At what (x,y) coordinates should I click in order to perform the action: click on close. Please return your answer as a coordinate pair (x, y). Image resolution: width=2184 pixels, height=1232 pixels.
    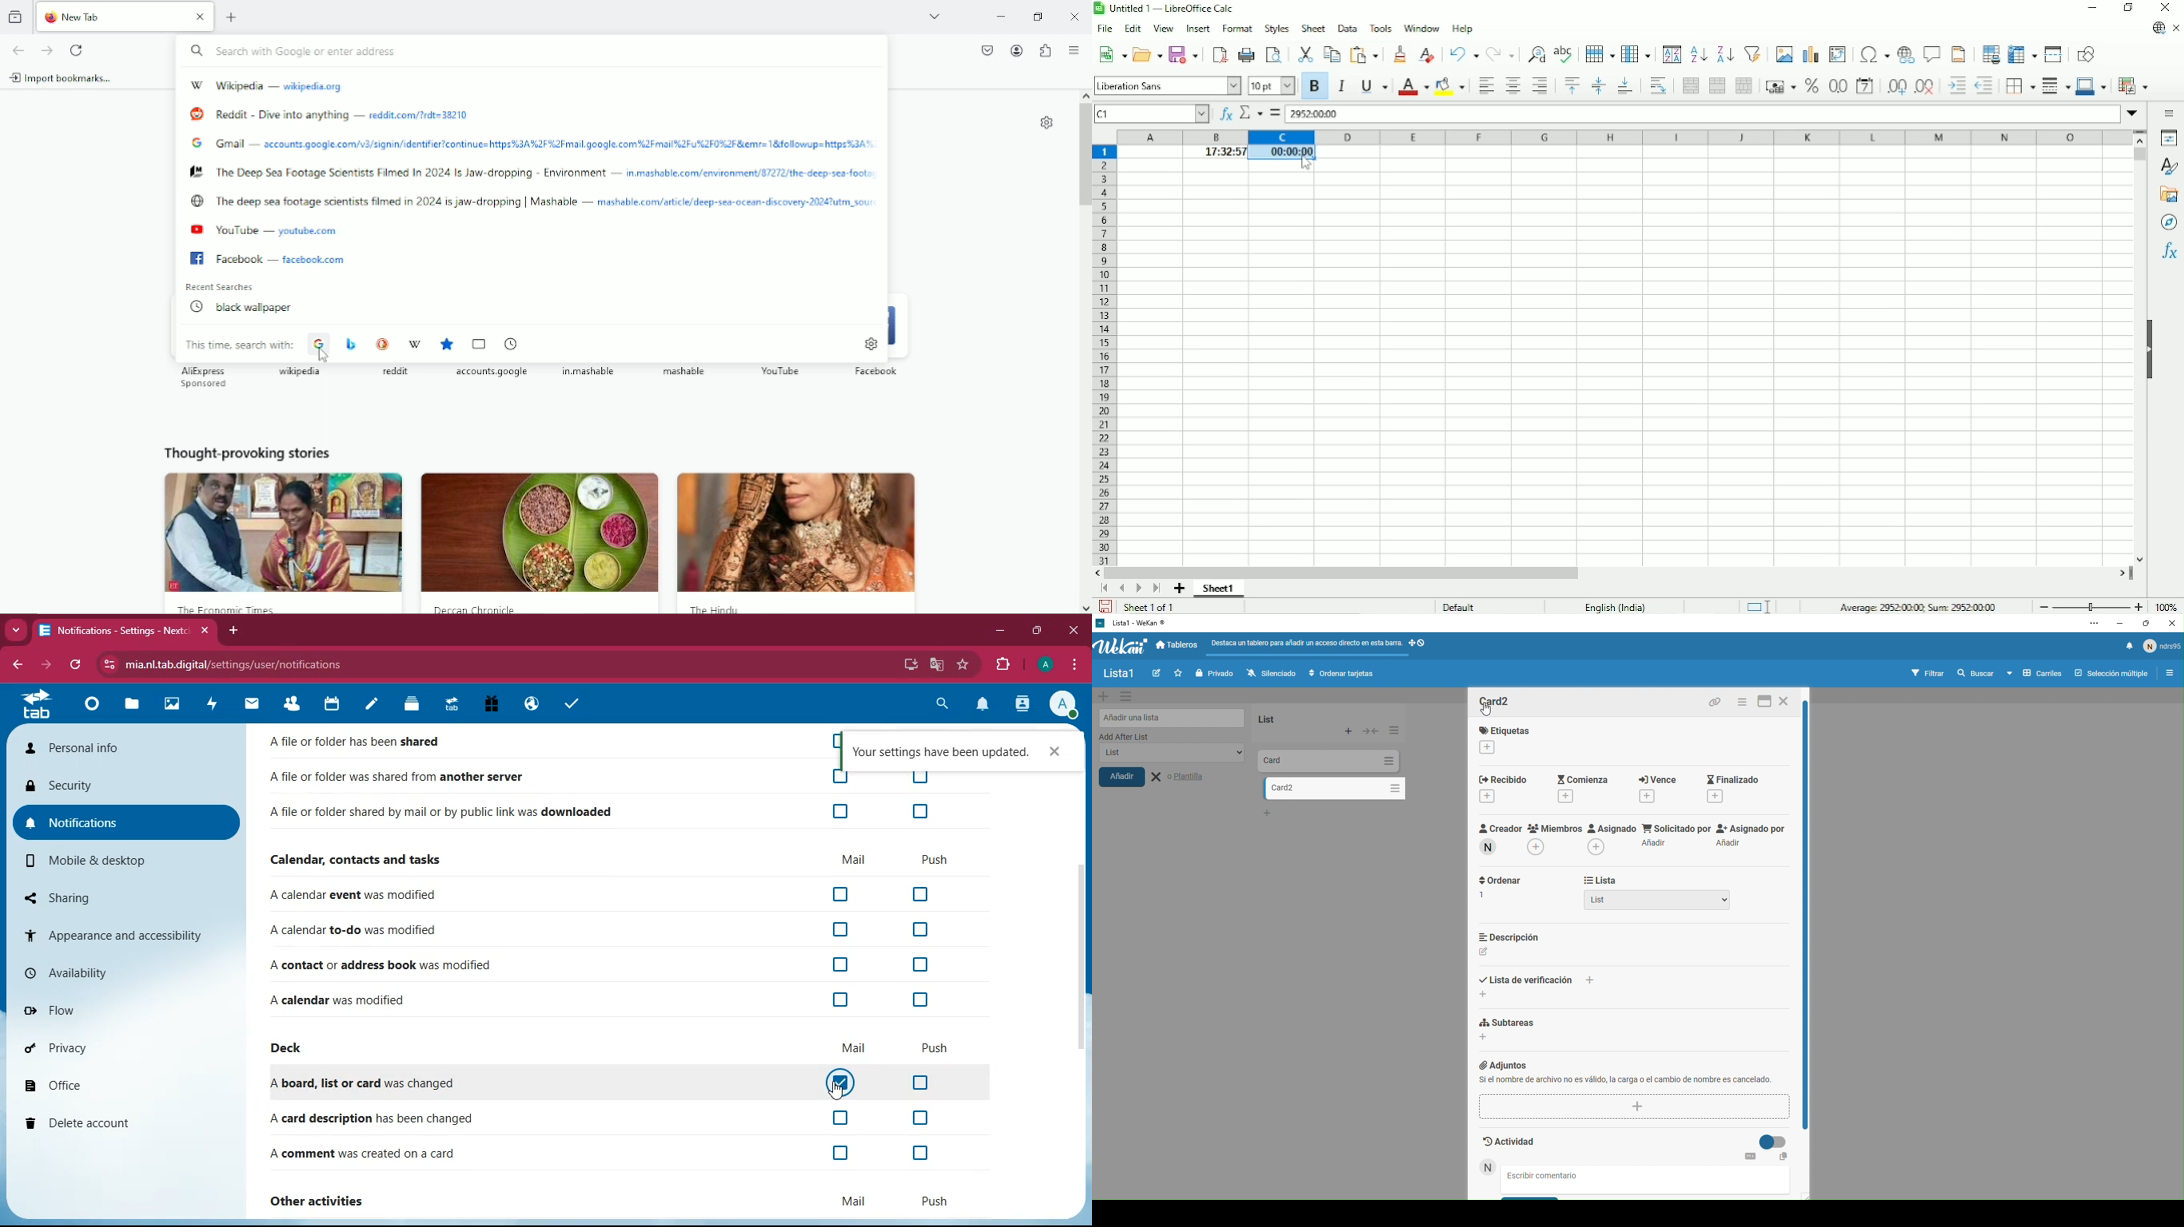
    Looking at the image, I should click on (200, 19).